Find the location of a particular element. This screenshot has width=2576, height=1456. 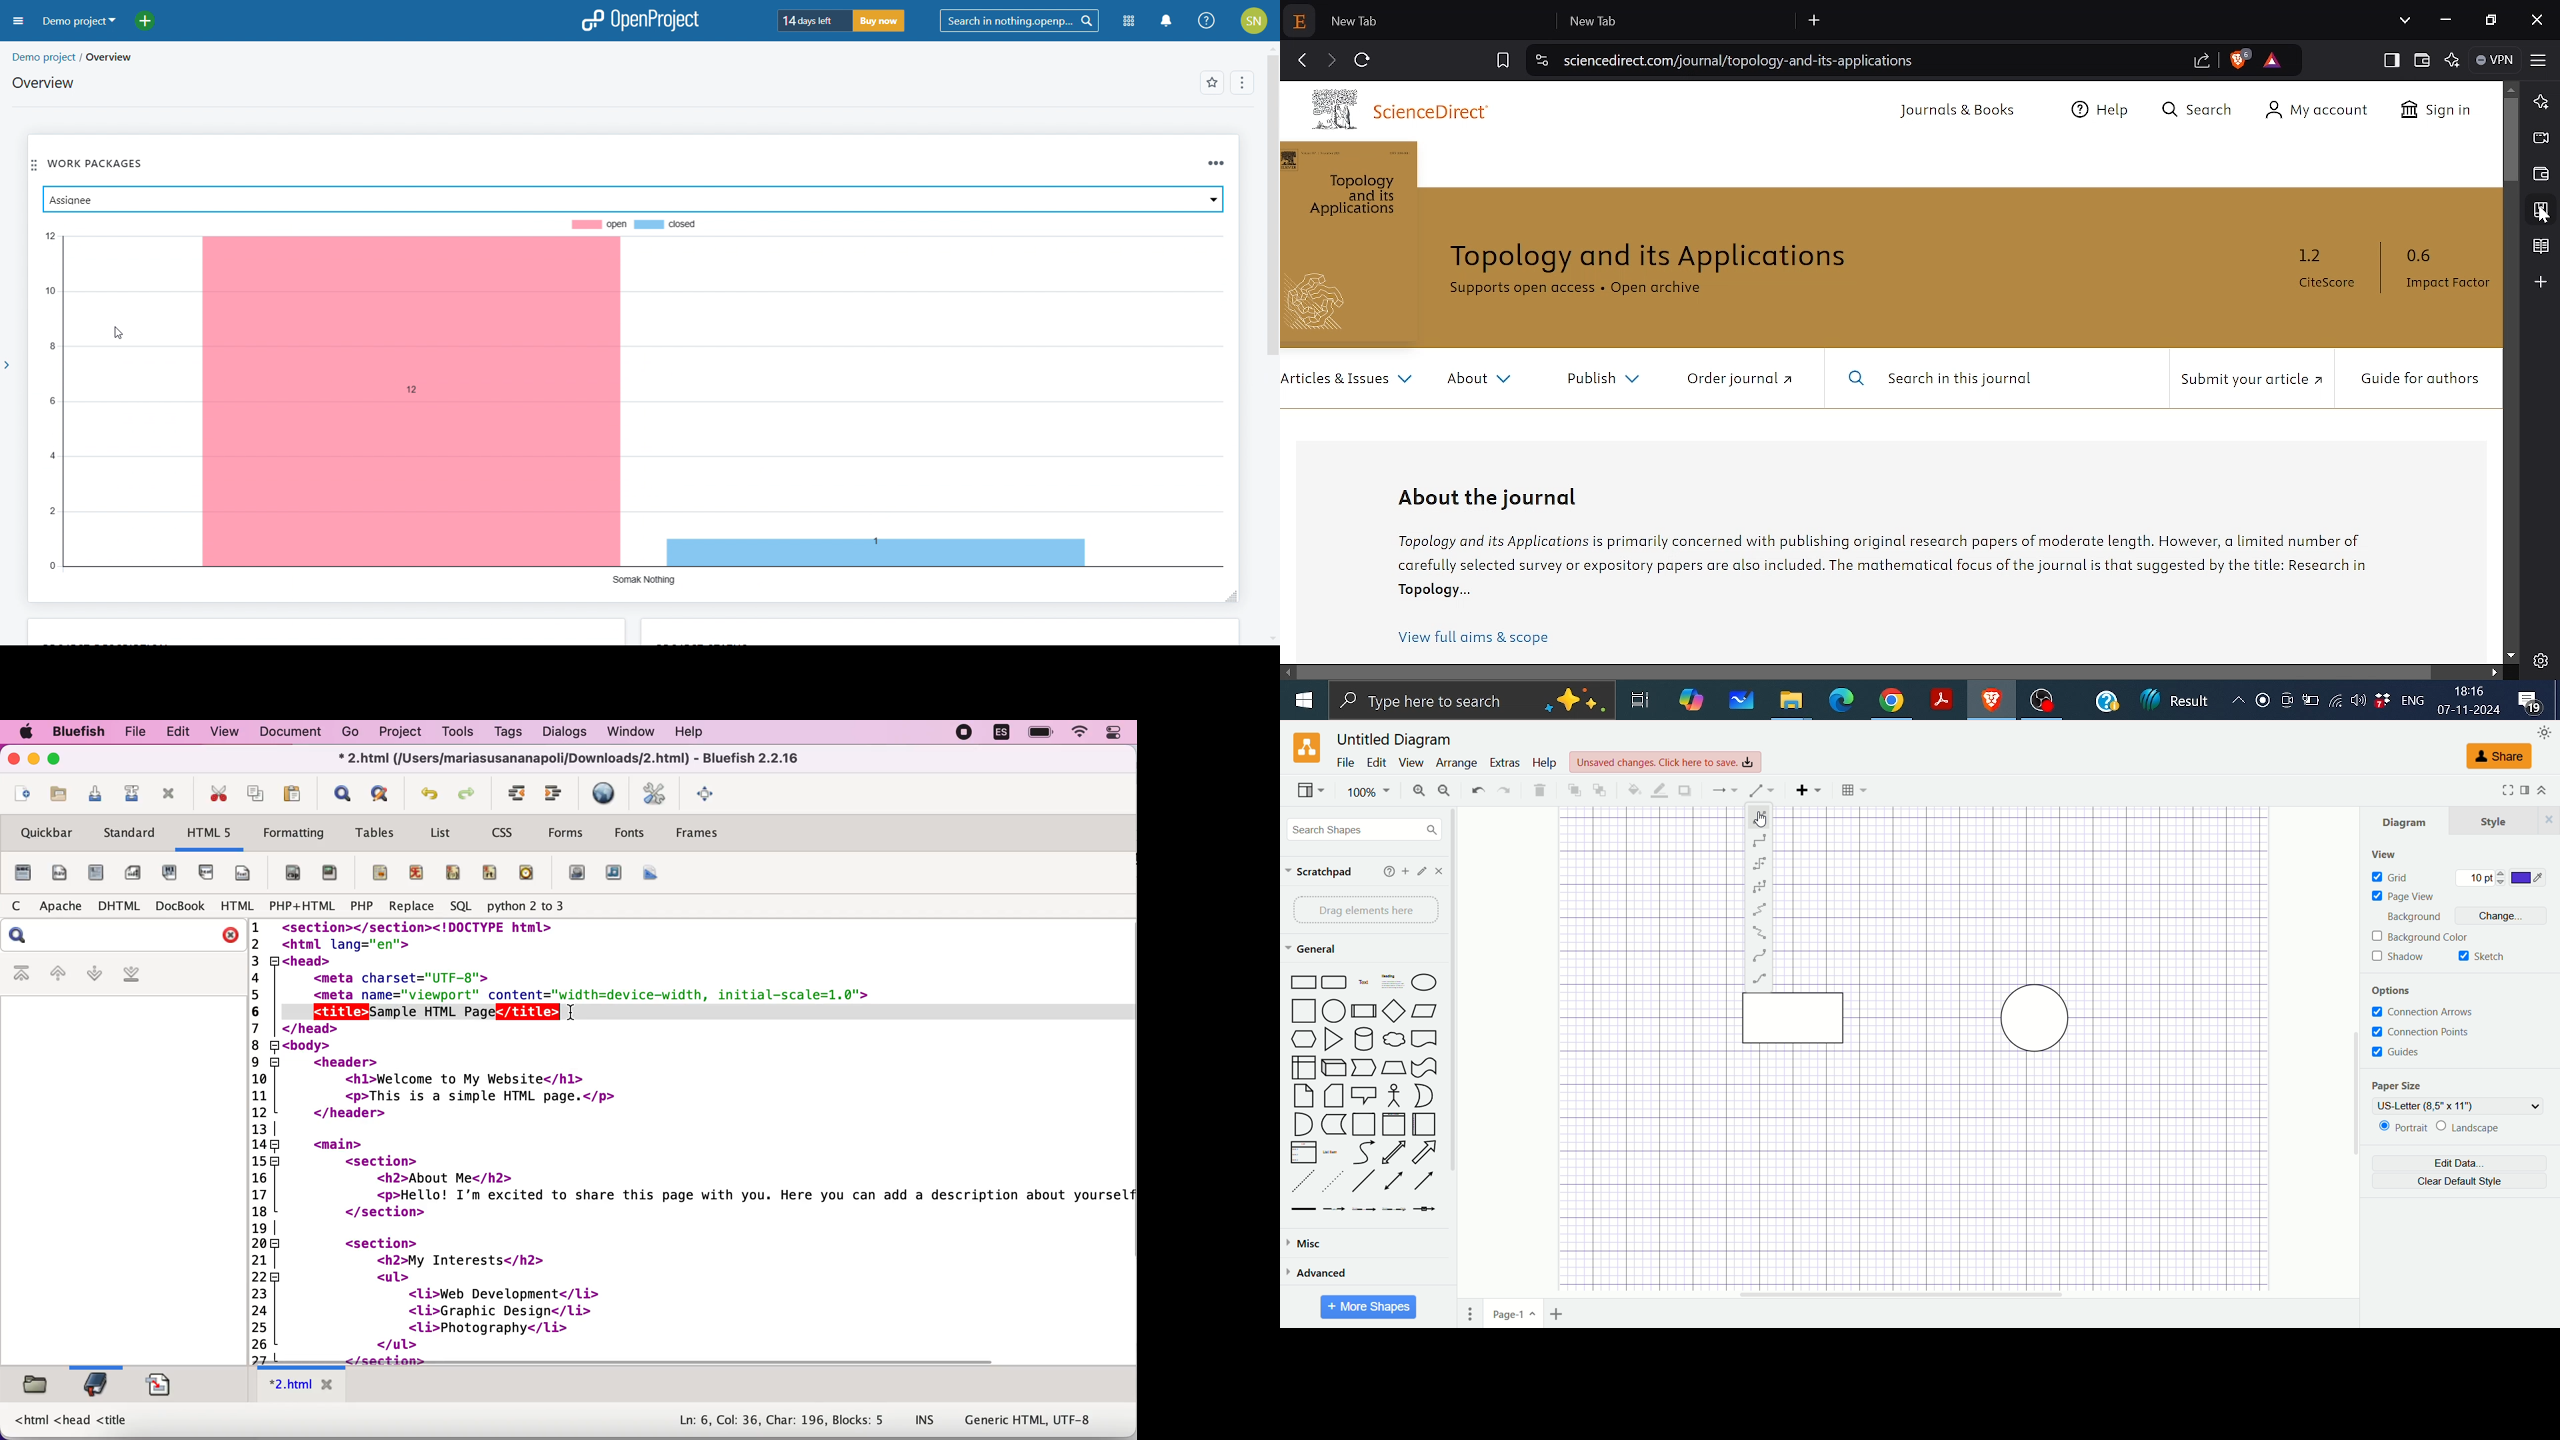

Triangle is located at coordinates (1335, 1039).